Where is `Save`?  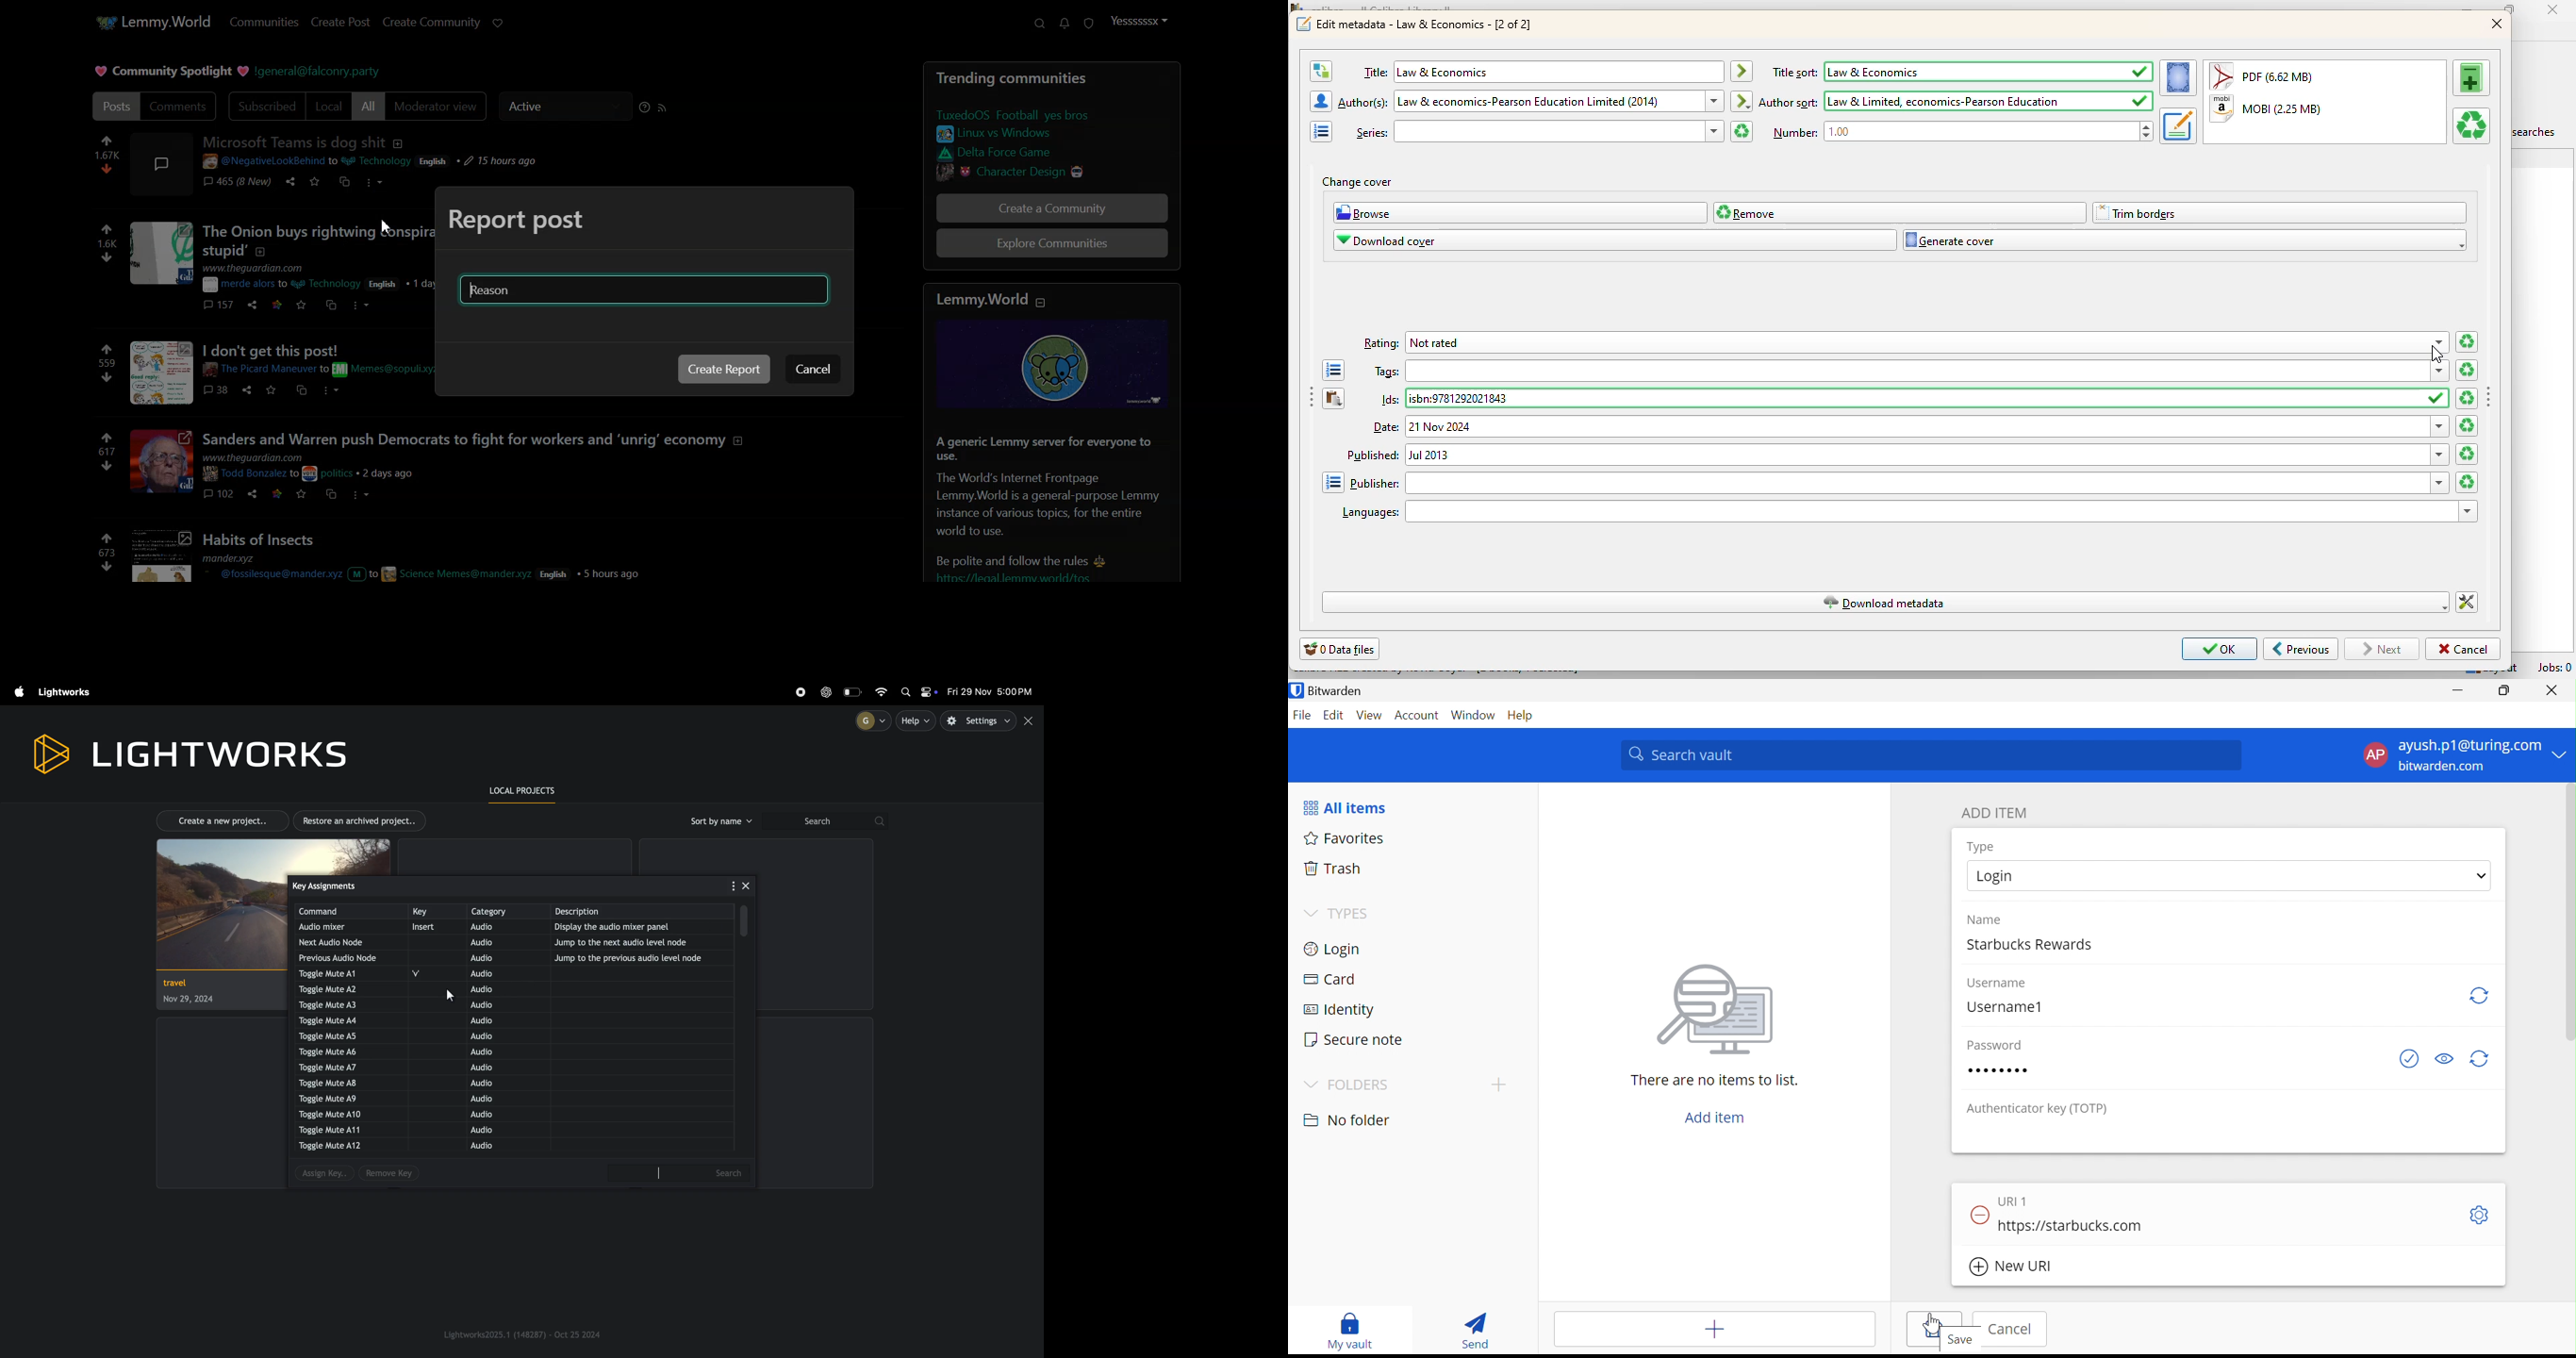
Save is located at coordinates (1962, 1341).